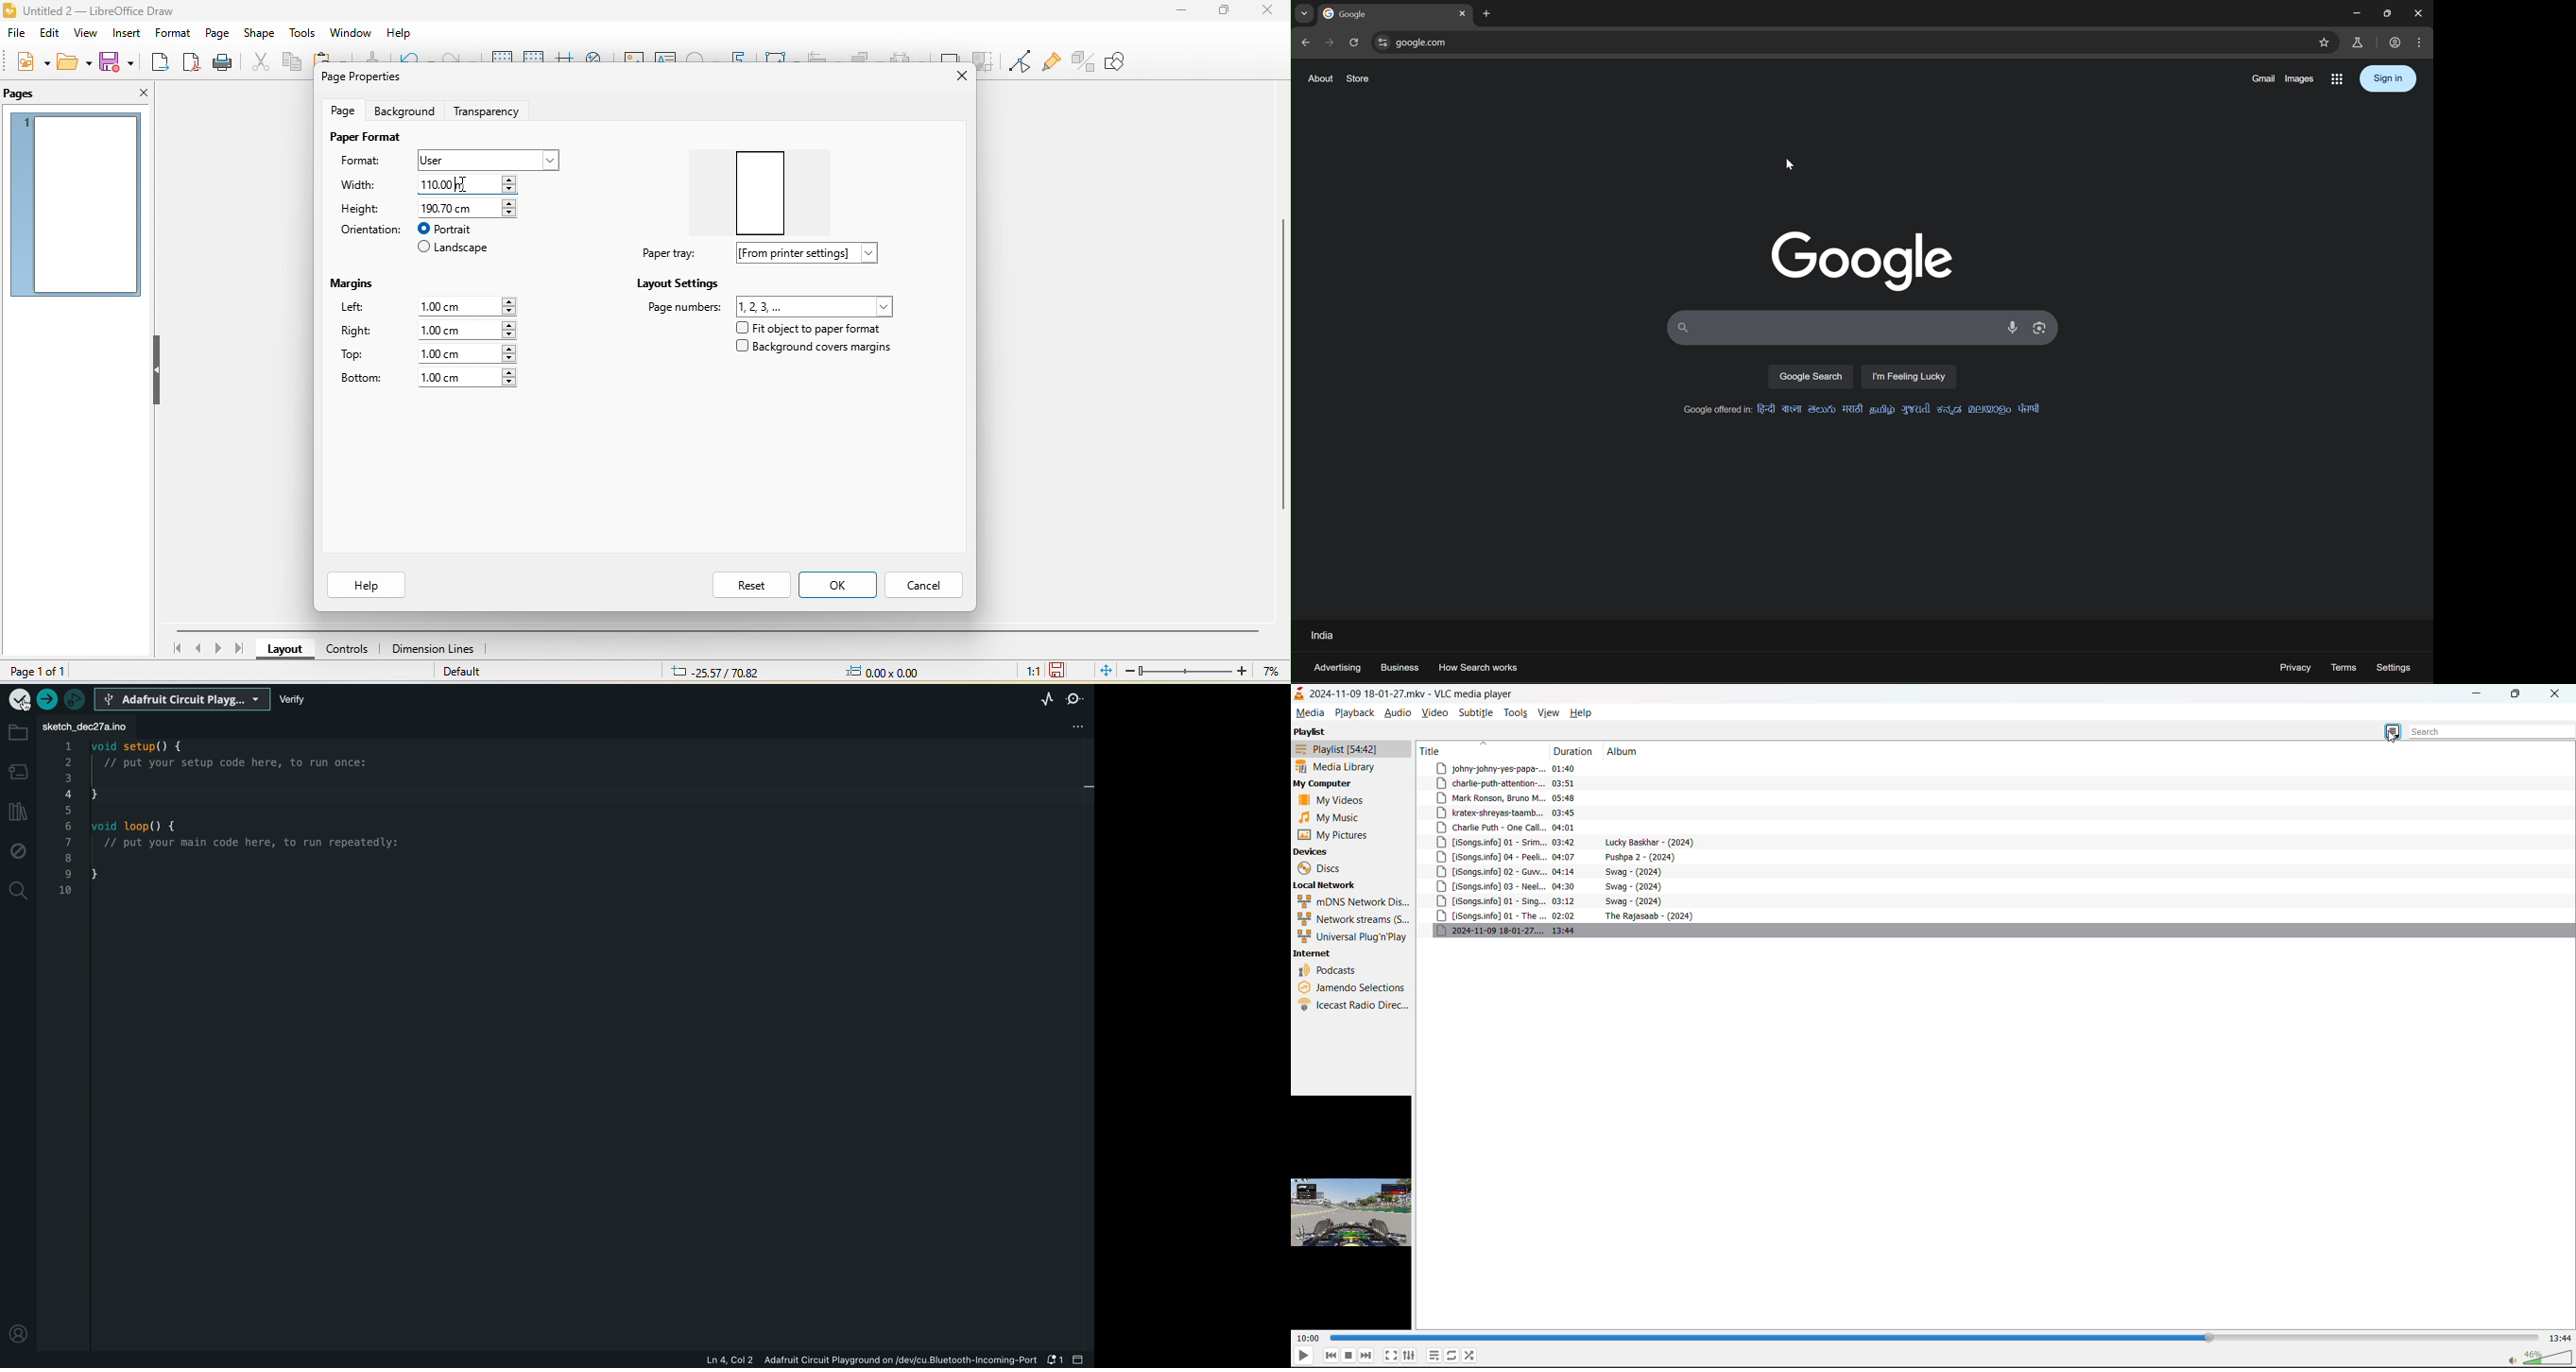 The image size is (2576, 1372). I want to click on search, so click(17, 890).